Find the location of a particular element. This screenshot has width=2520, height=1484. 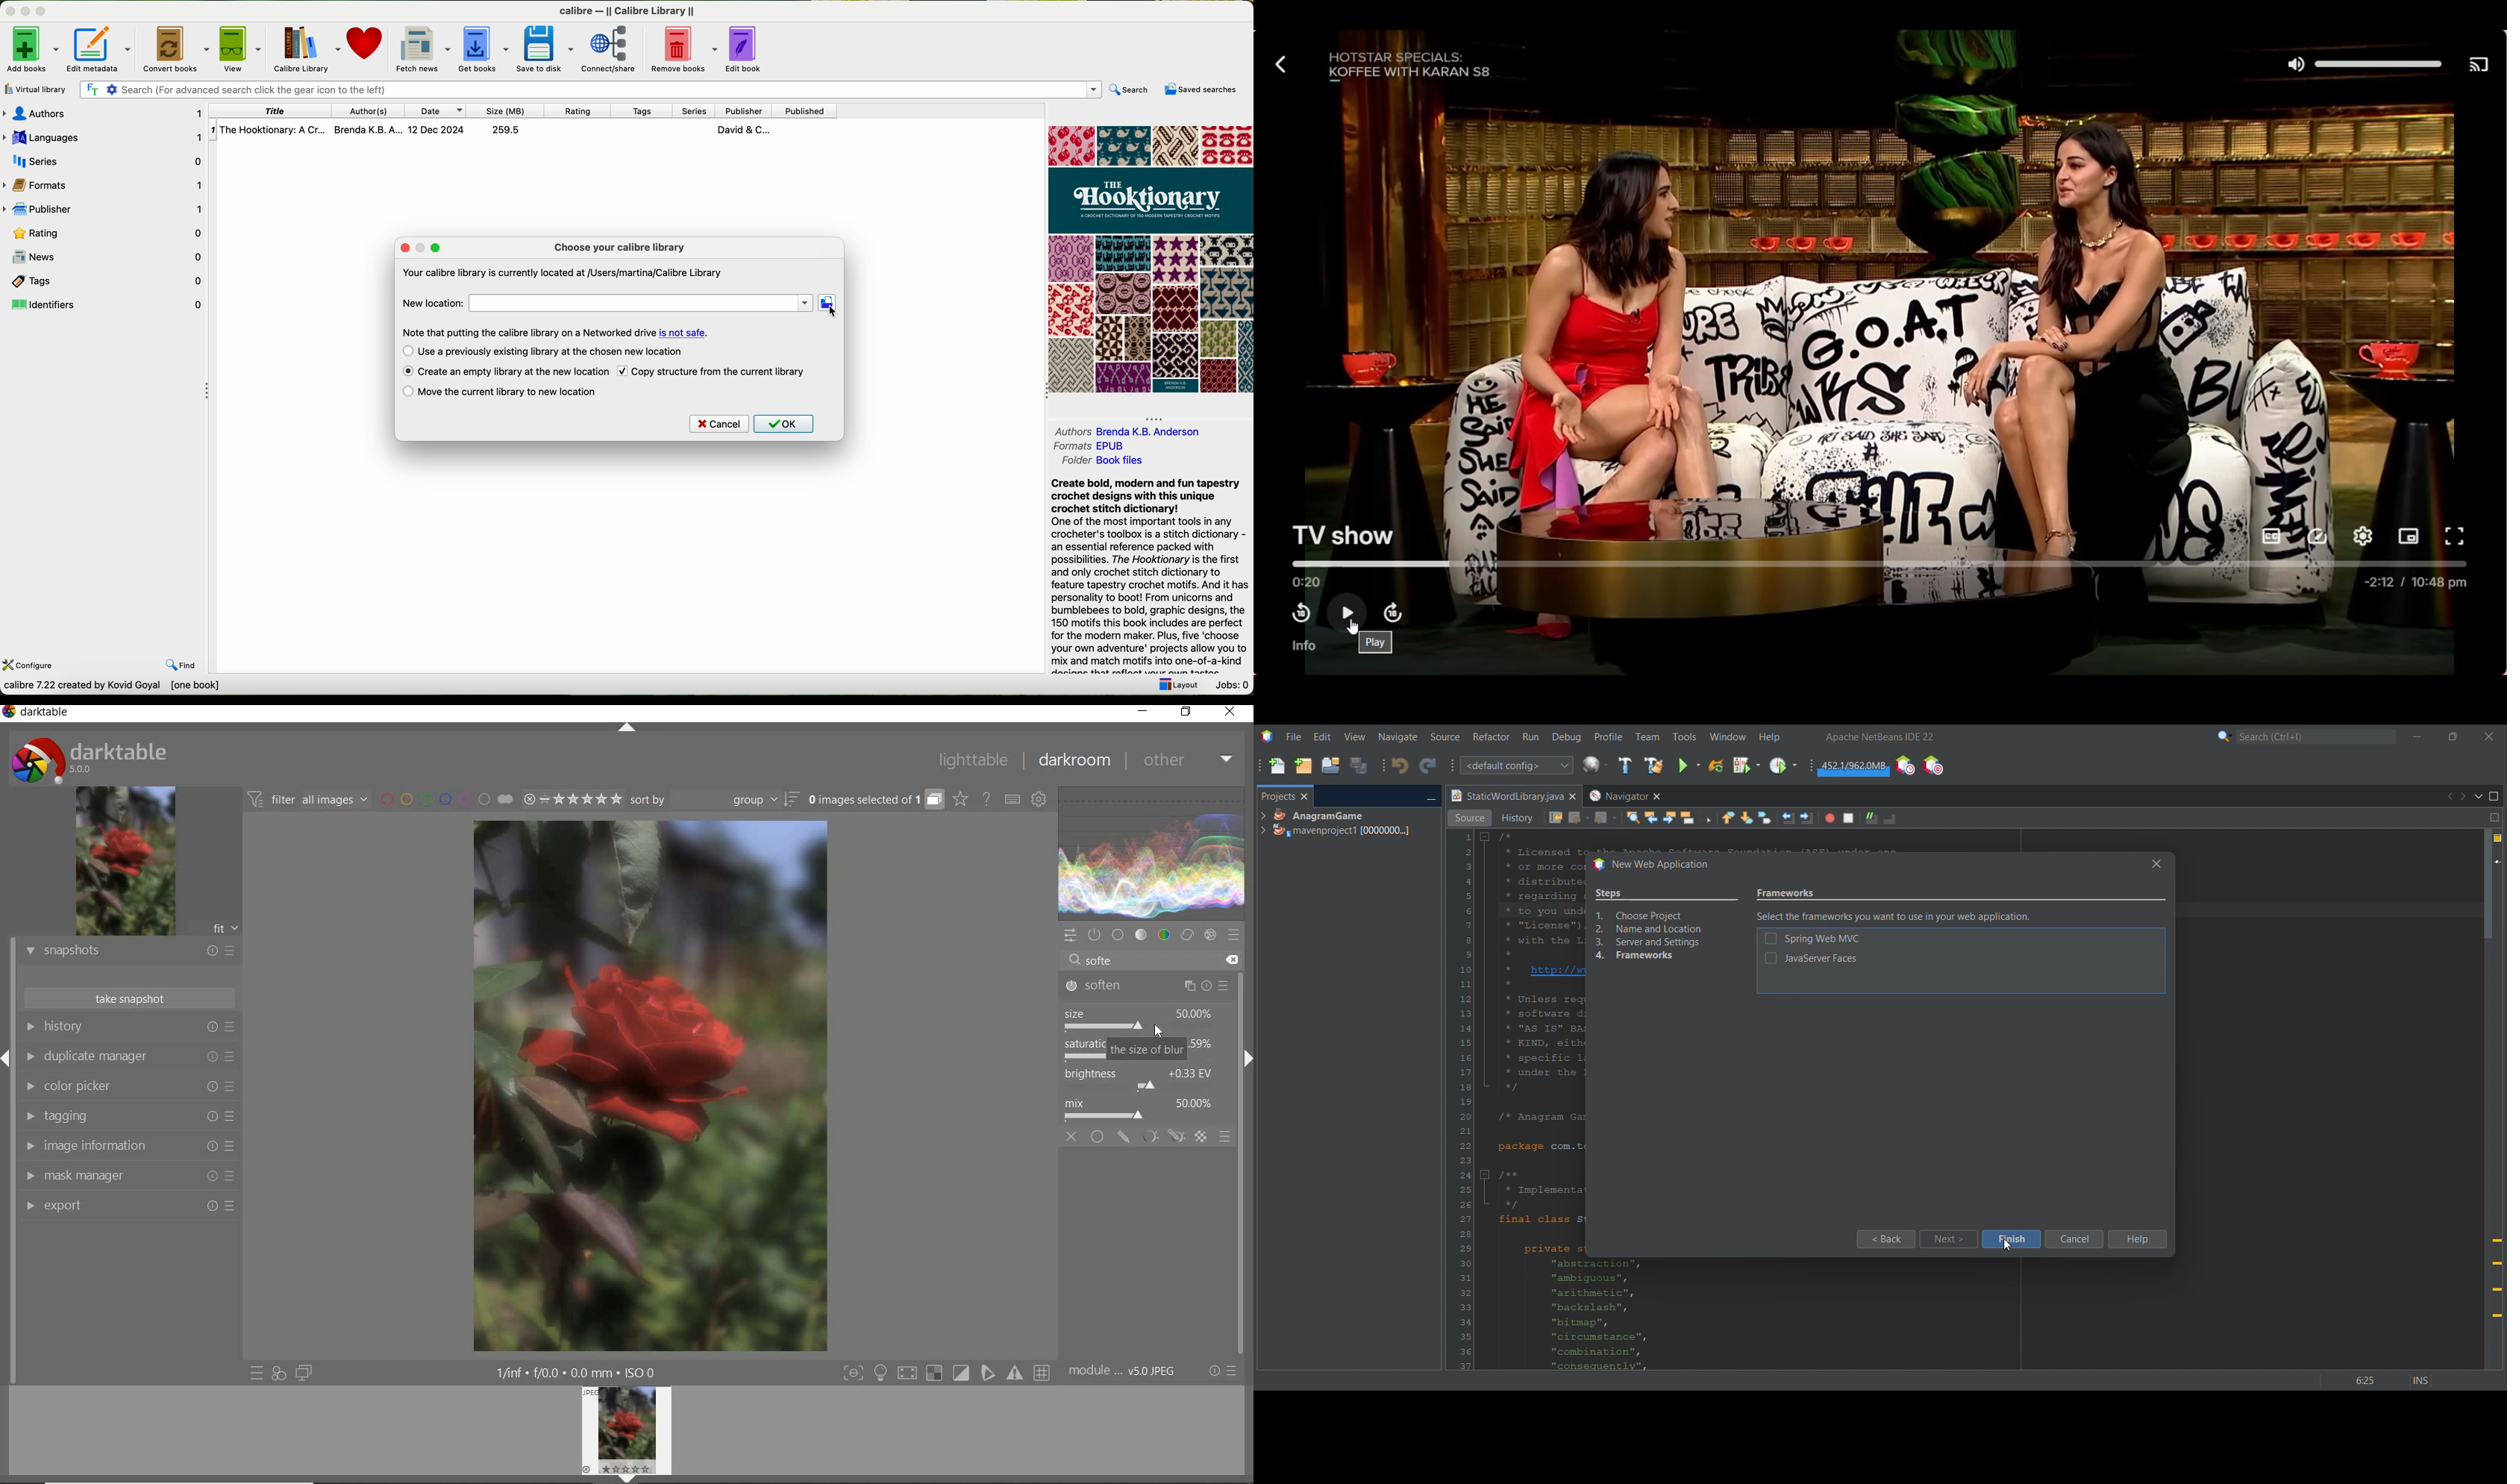

New file is located at coordinates (1276, 766).